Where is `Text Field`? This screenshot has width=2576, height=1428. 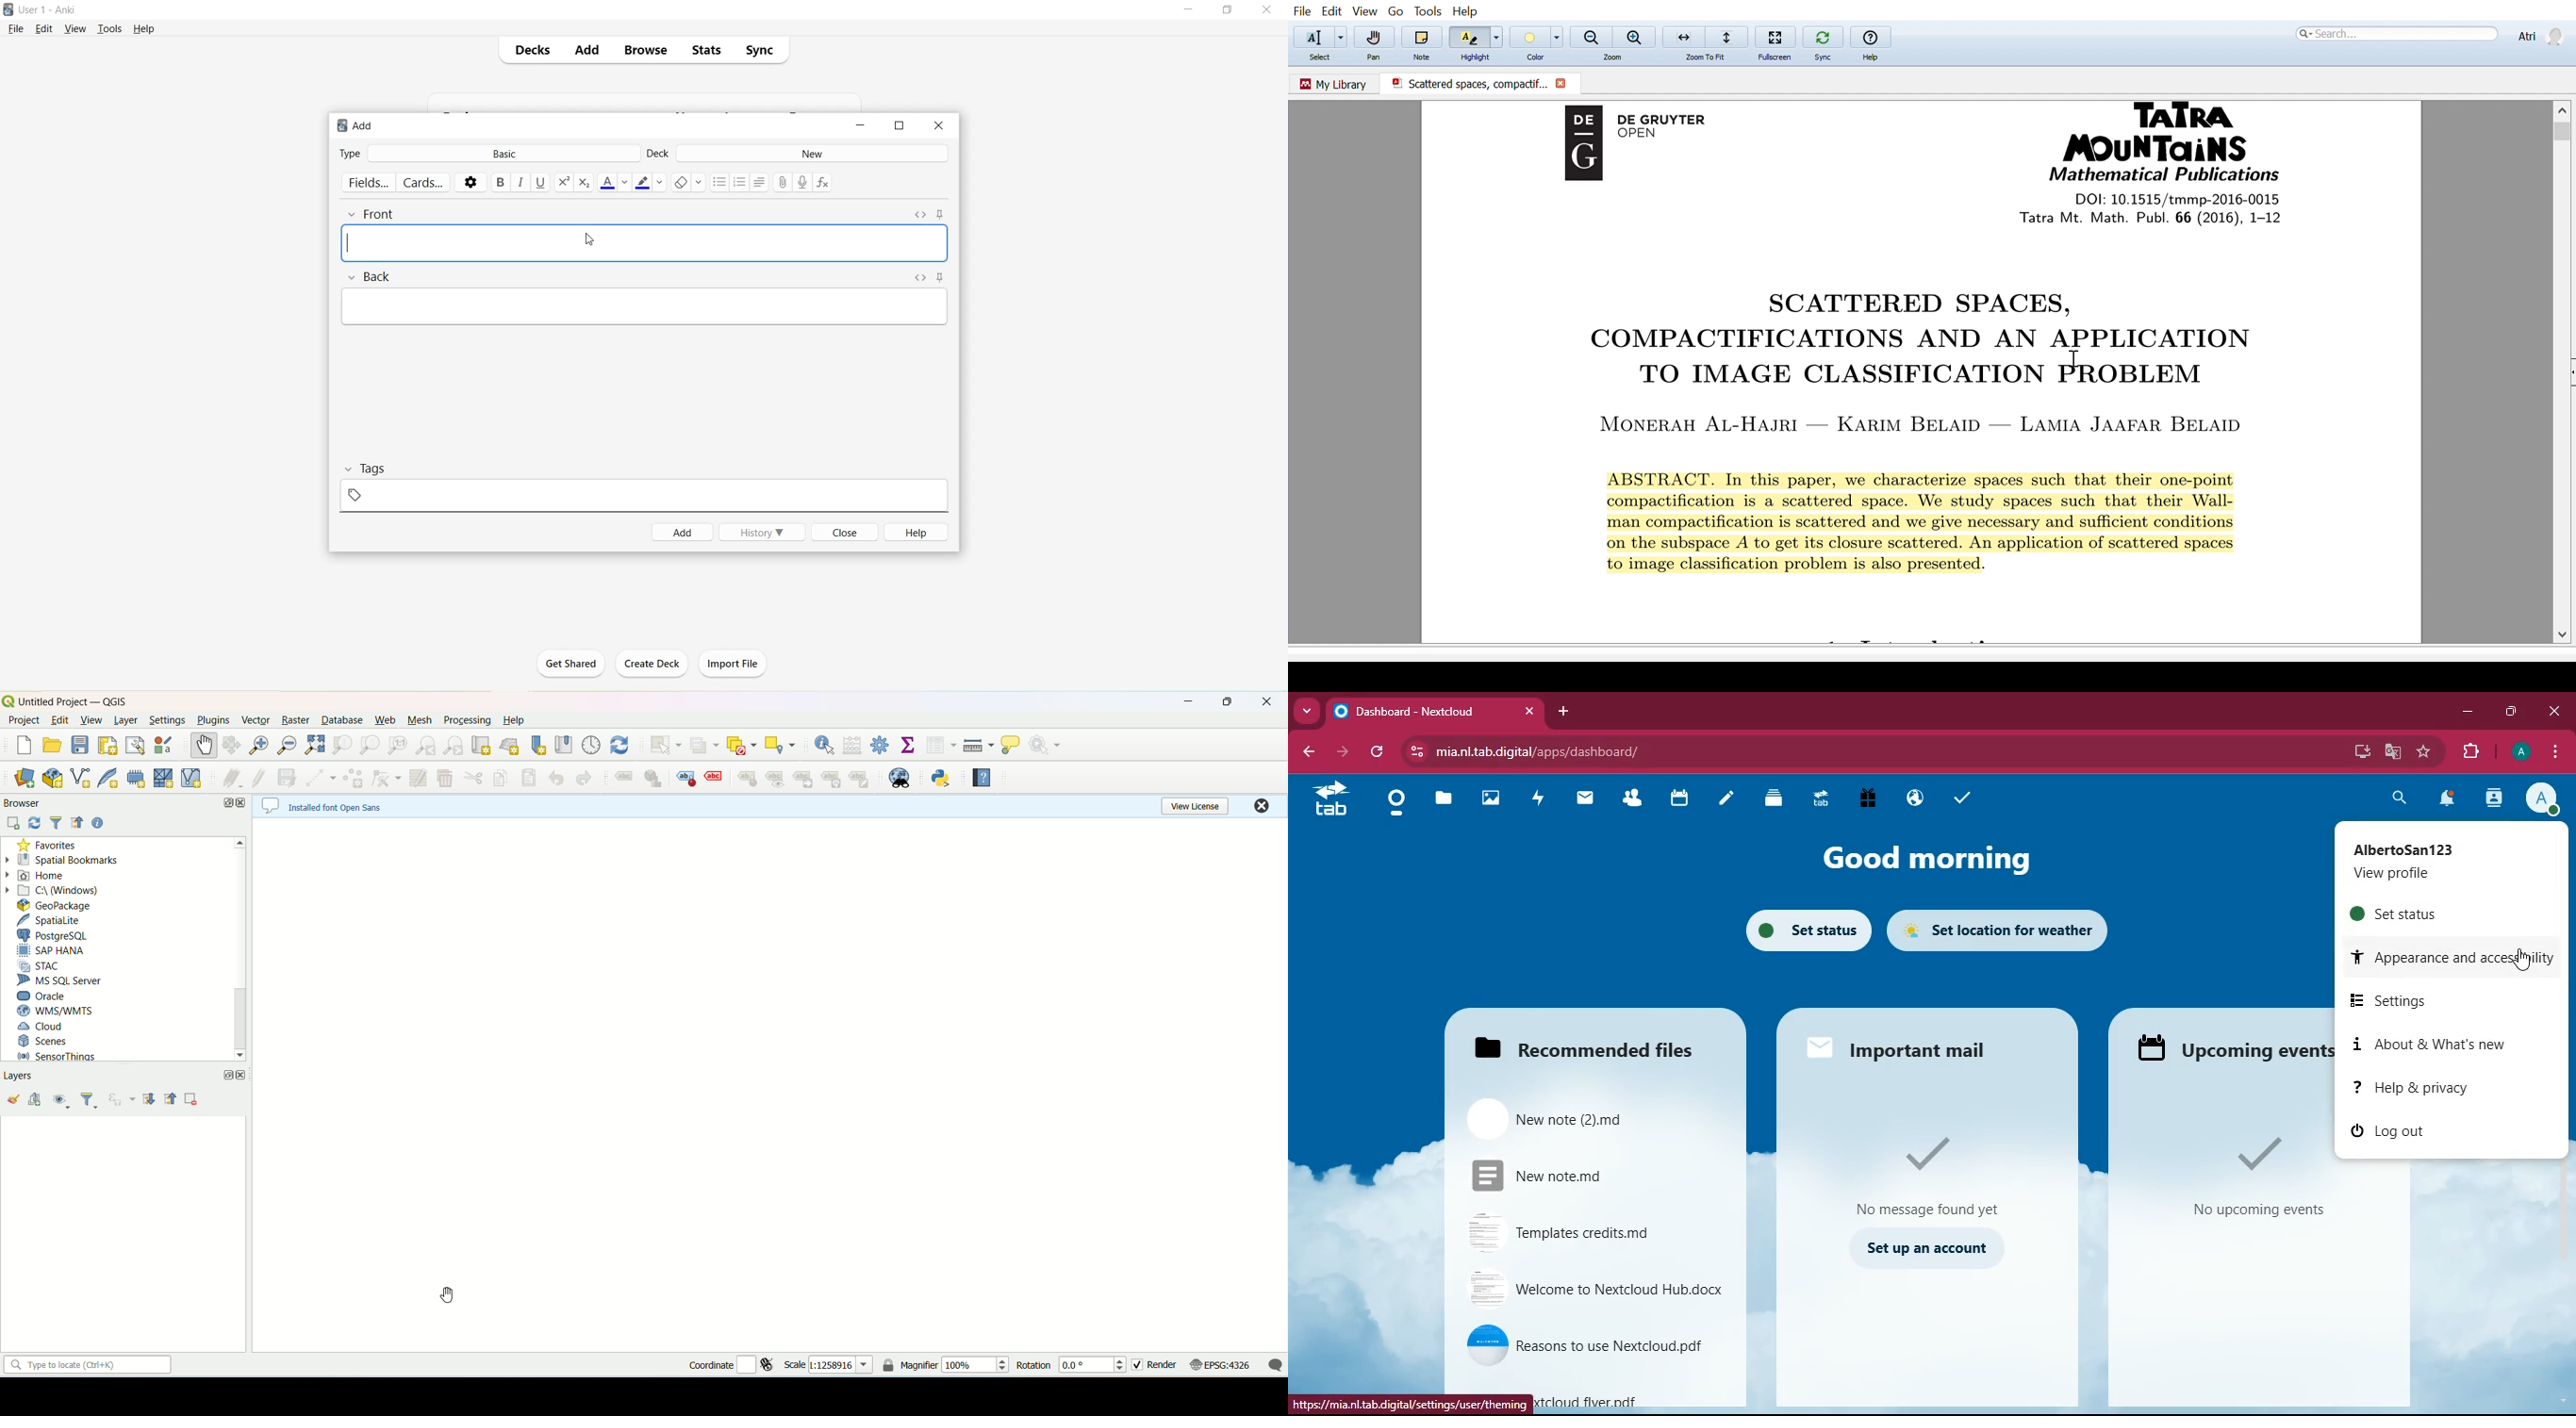
Text Field is located at coordinates (647, 306).